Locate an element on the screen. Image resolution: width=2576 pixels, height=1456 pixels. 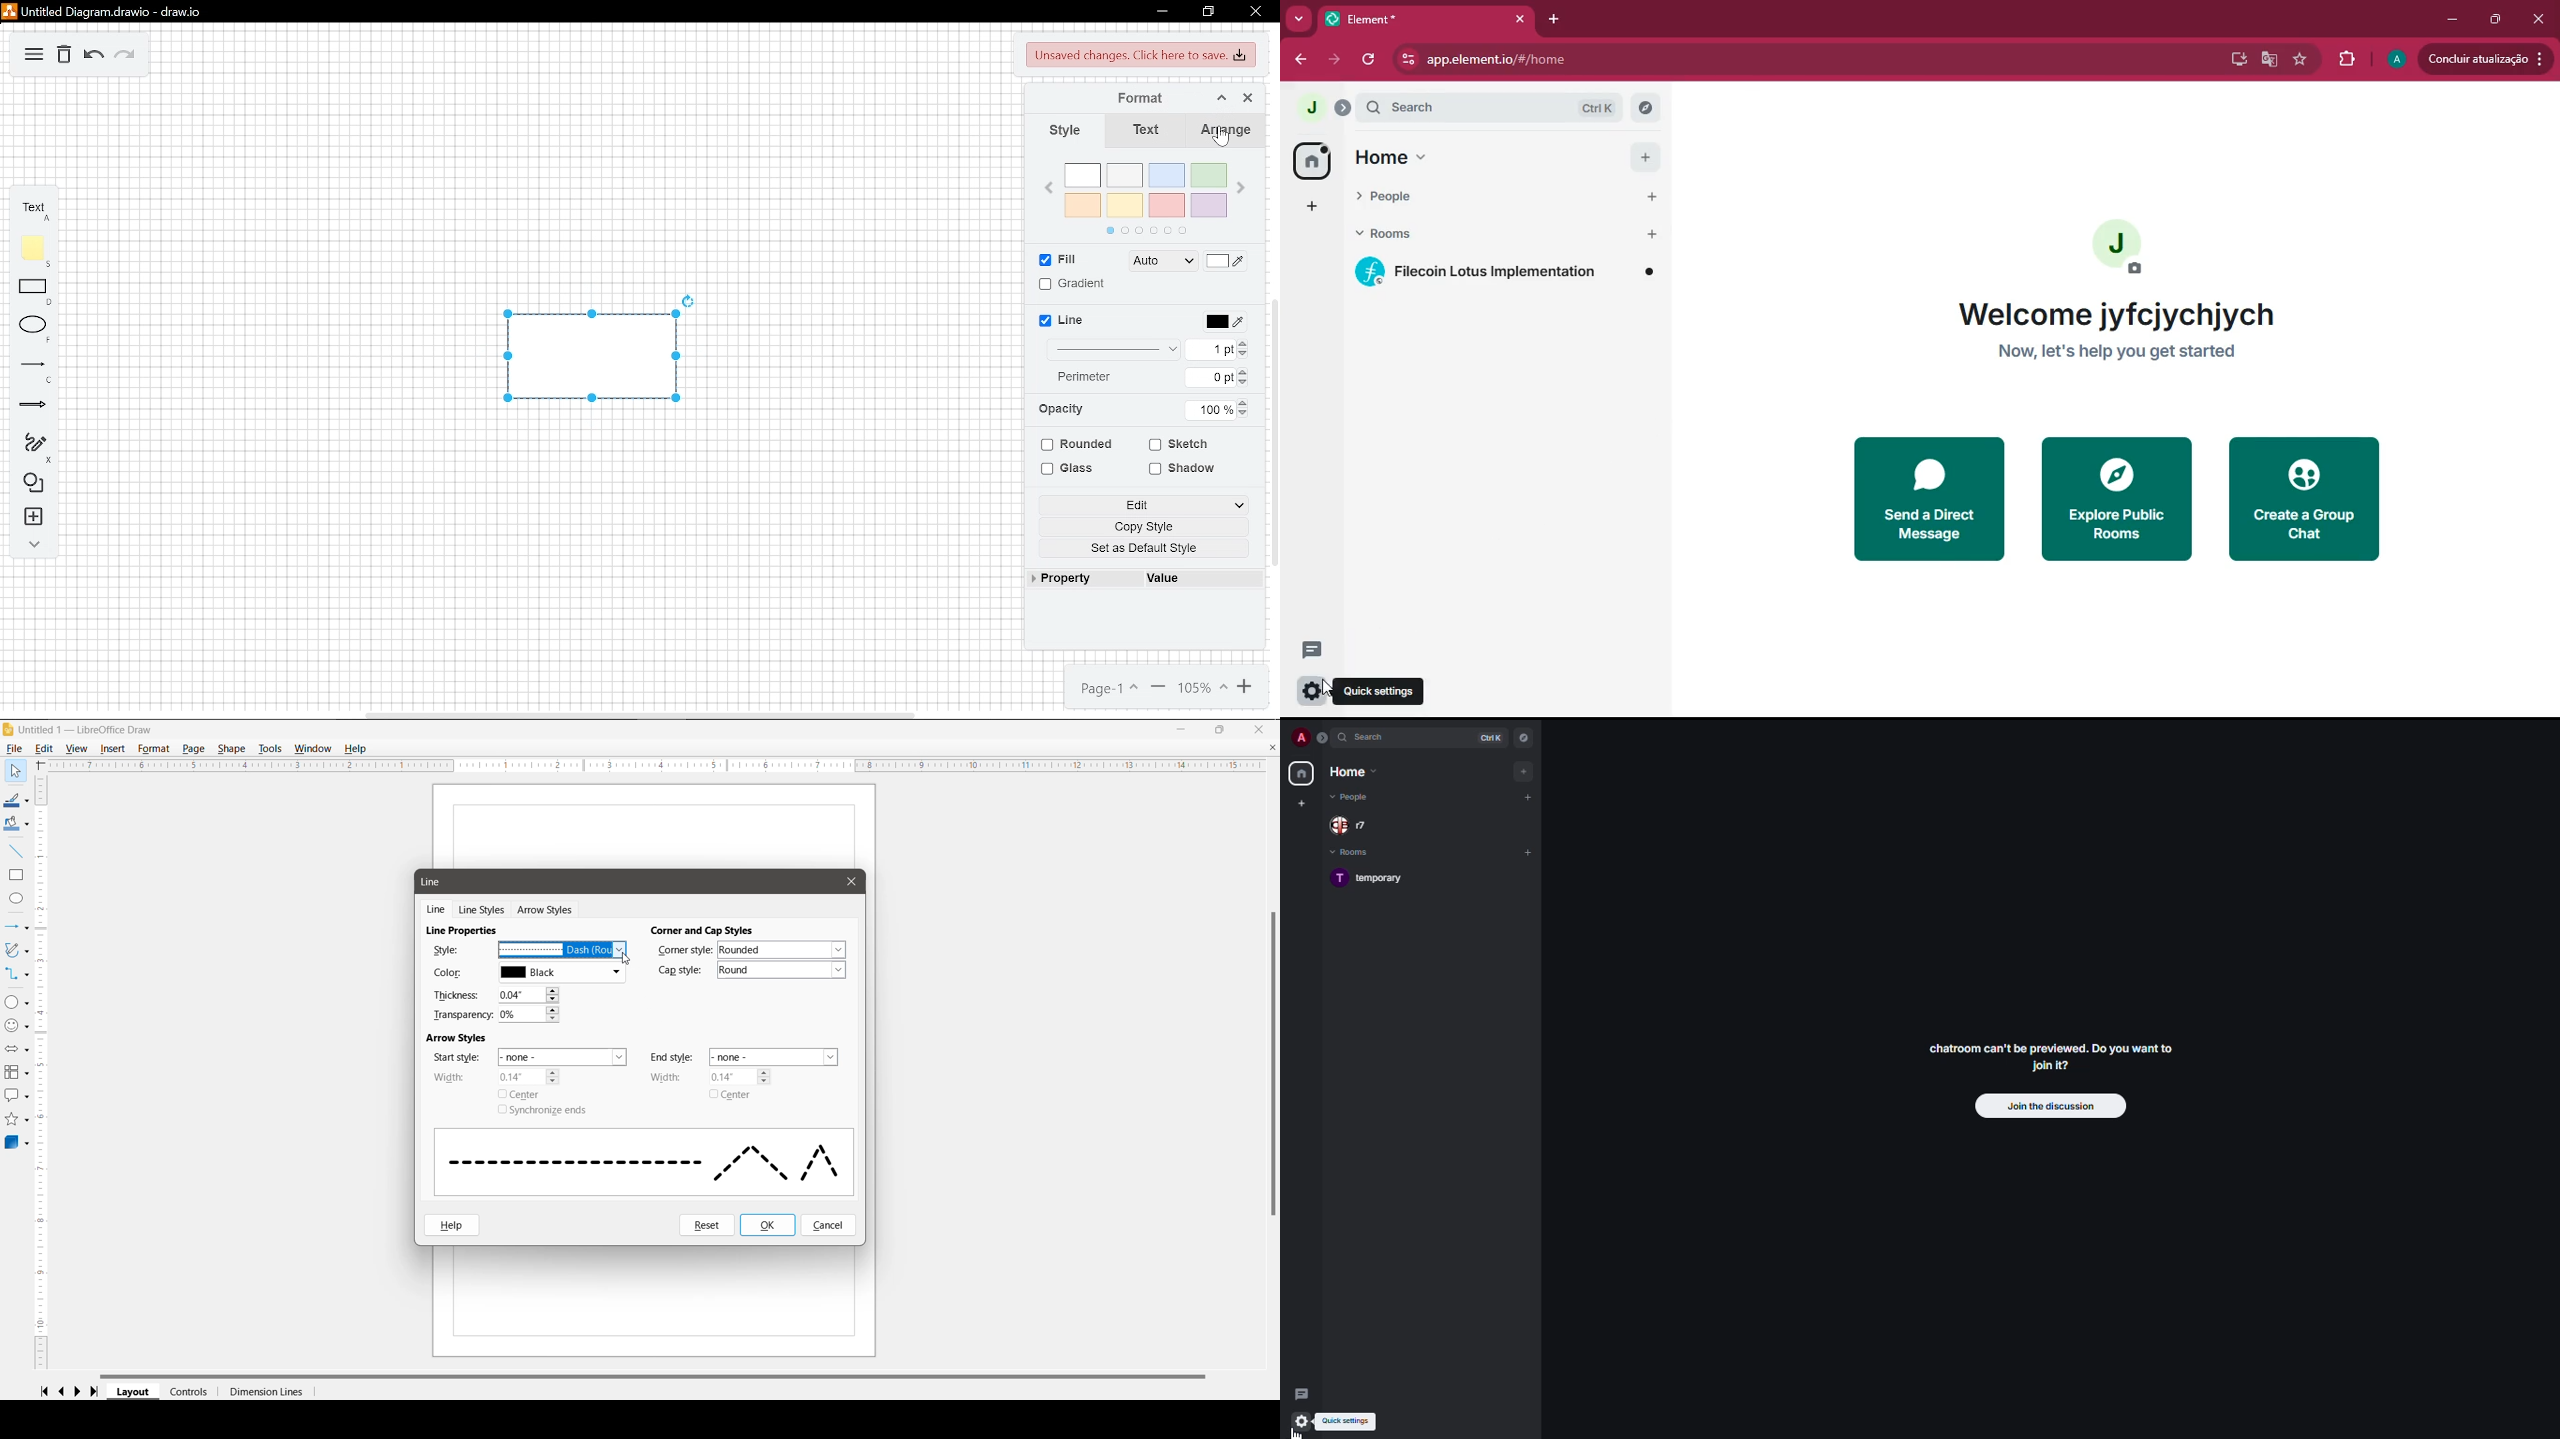
search is located at coordinates (1368, 737).